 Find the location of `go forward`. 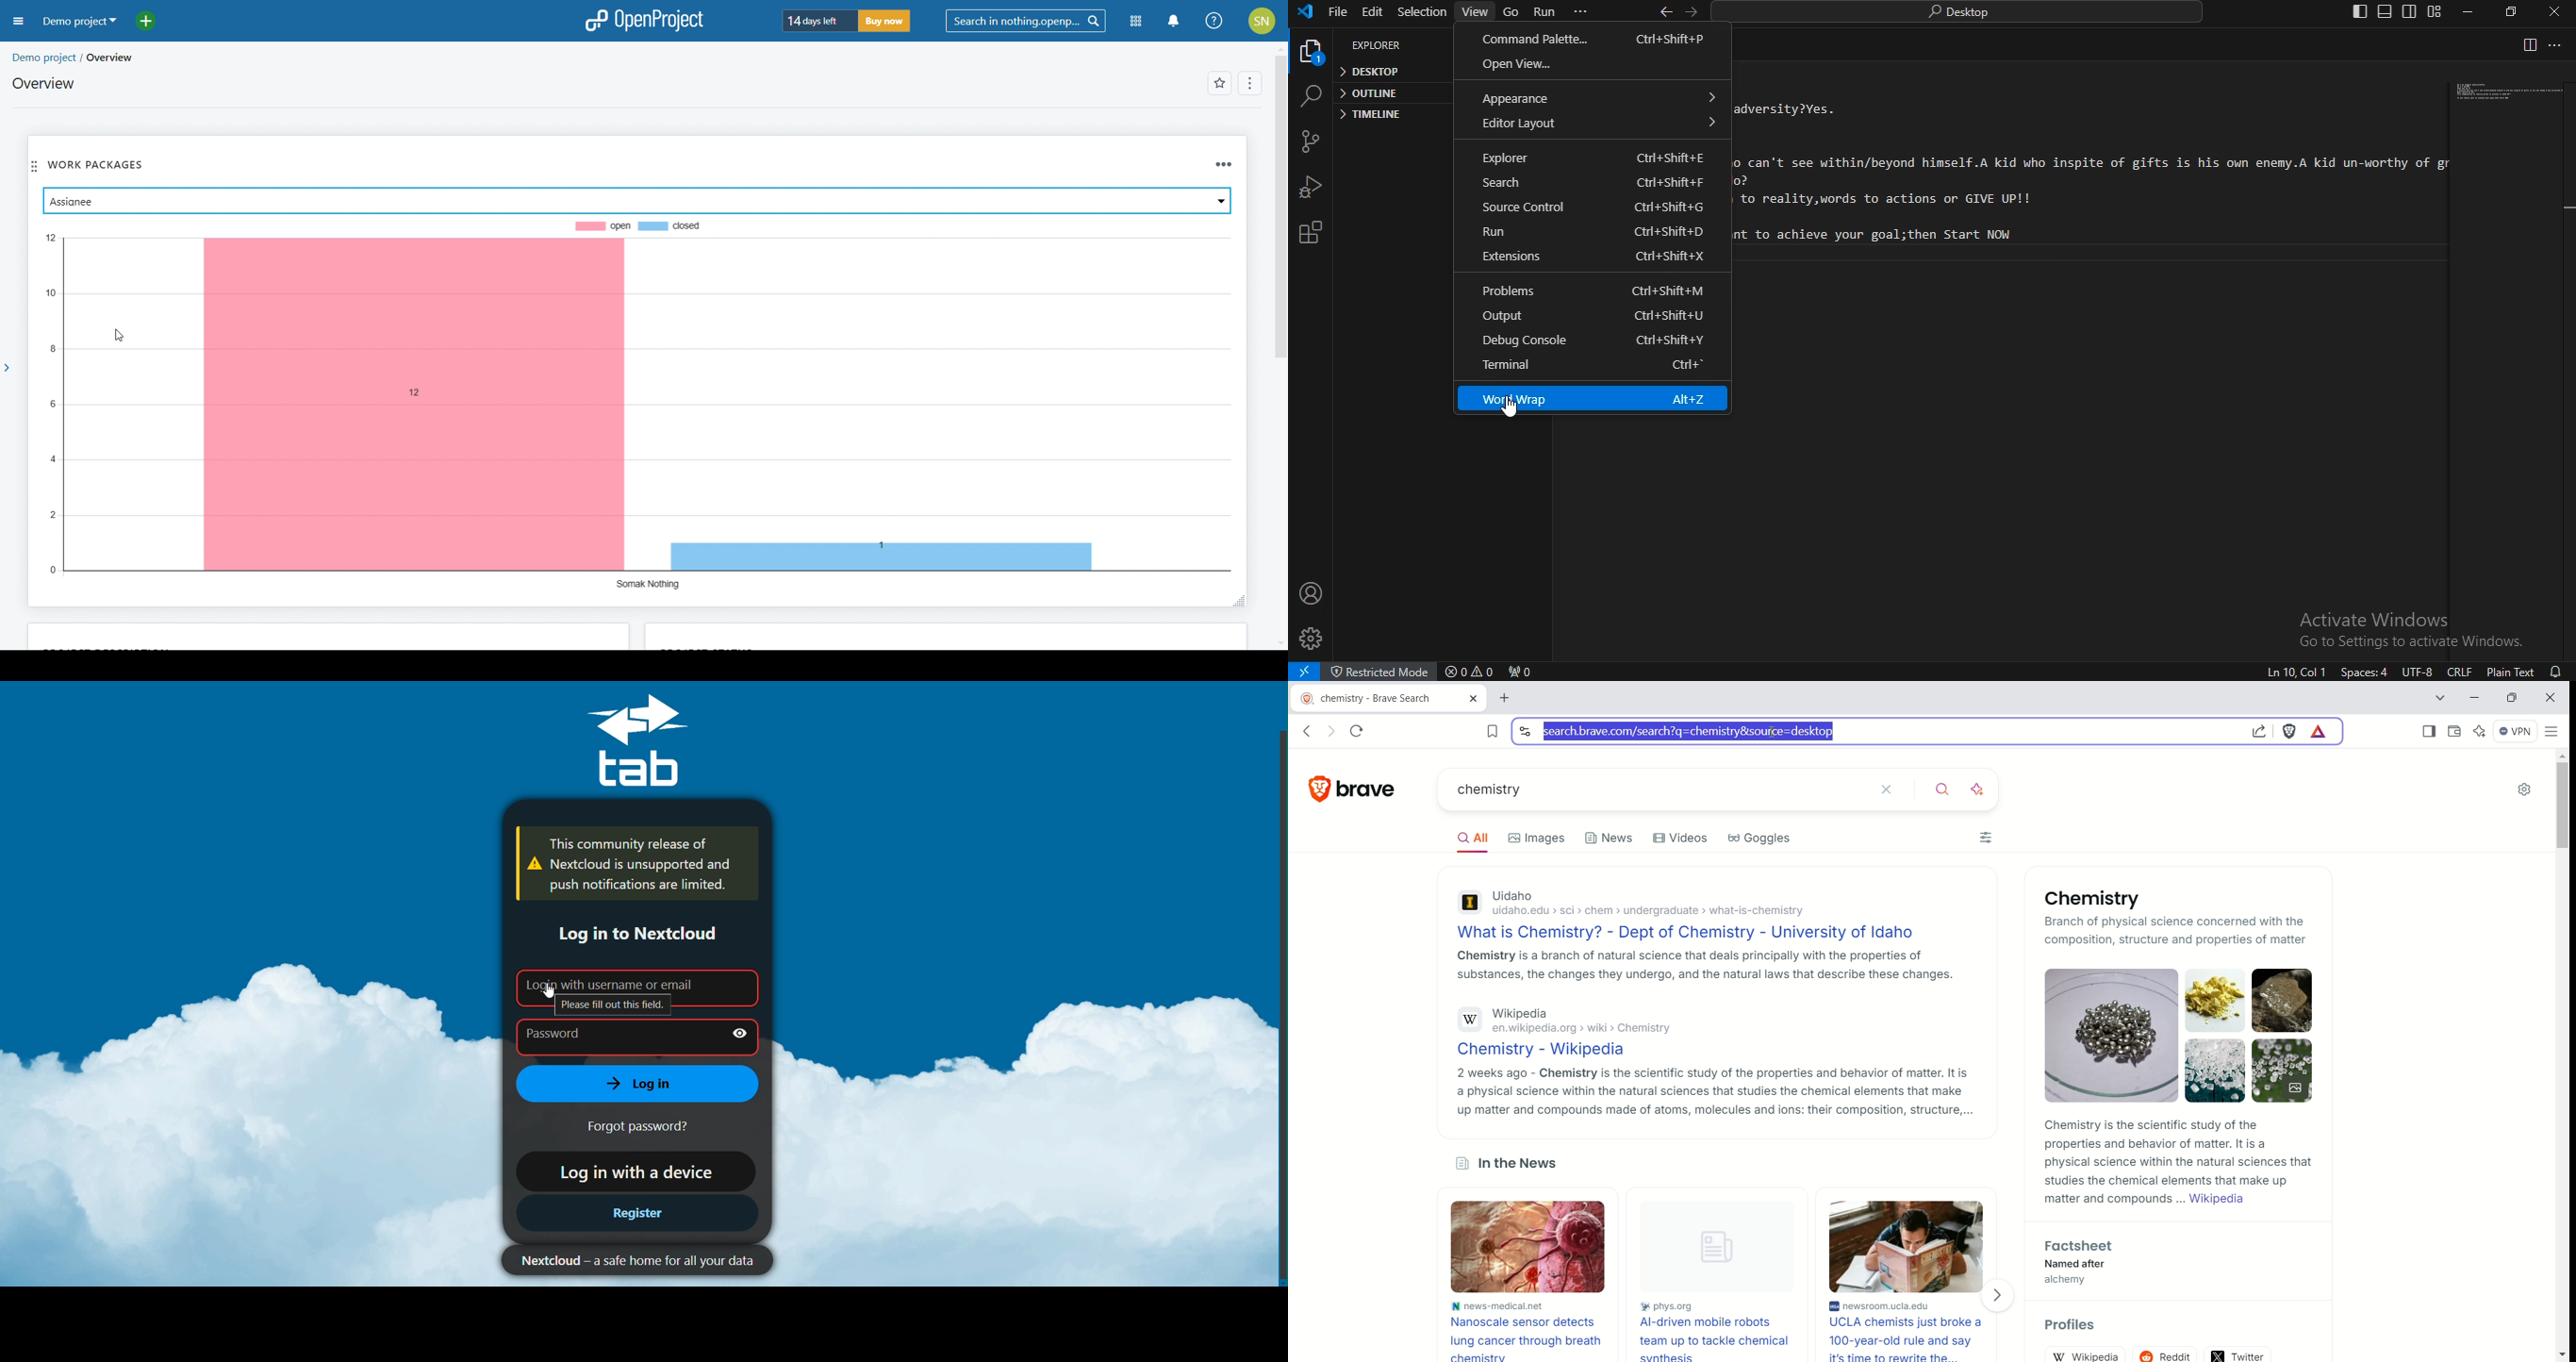

go forward is located at coordinates (1693, 12).